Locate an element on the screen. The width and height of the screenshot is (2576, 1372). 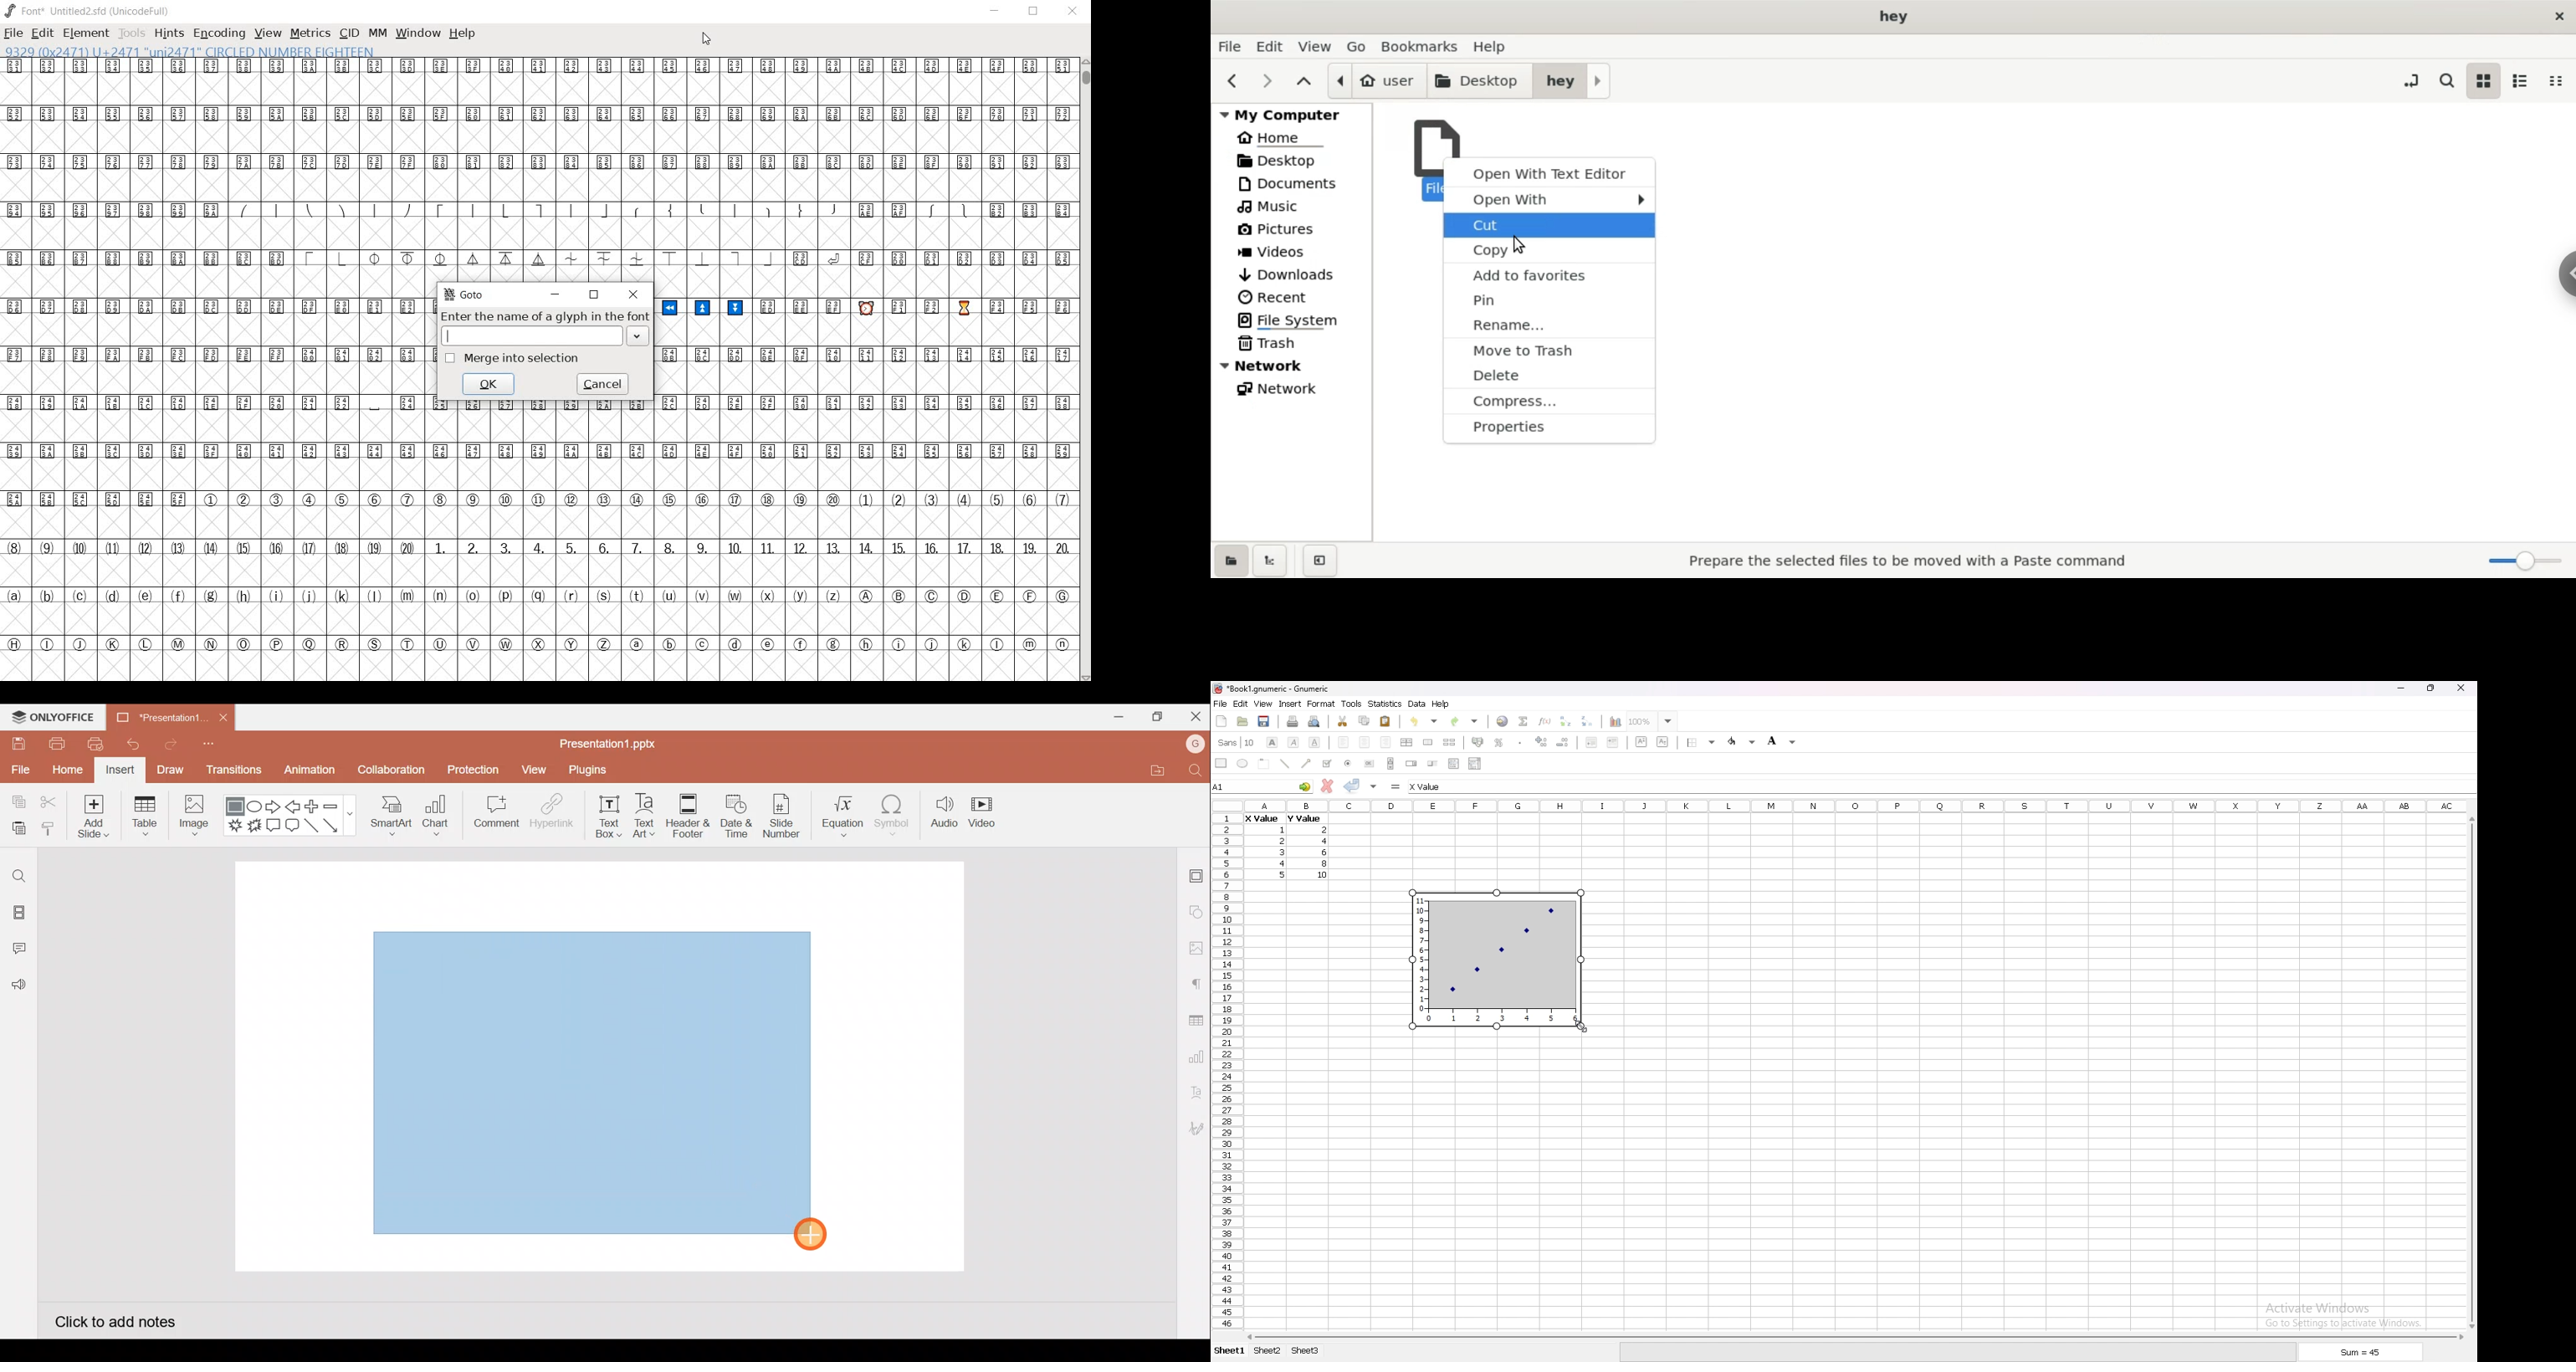
centre is located at coordinates (1365, 742).